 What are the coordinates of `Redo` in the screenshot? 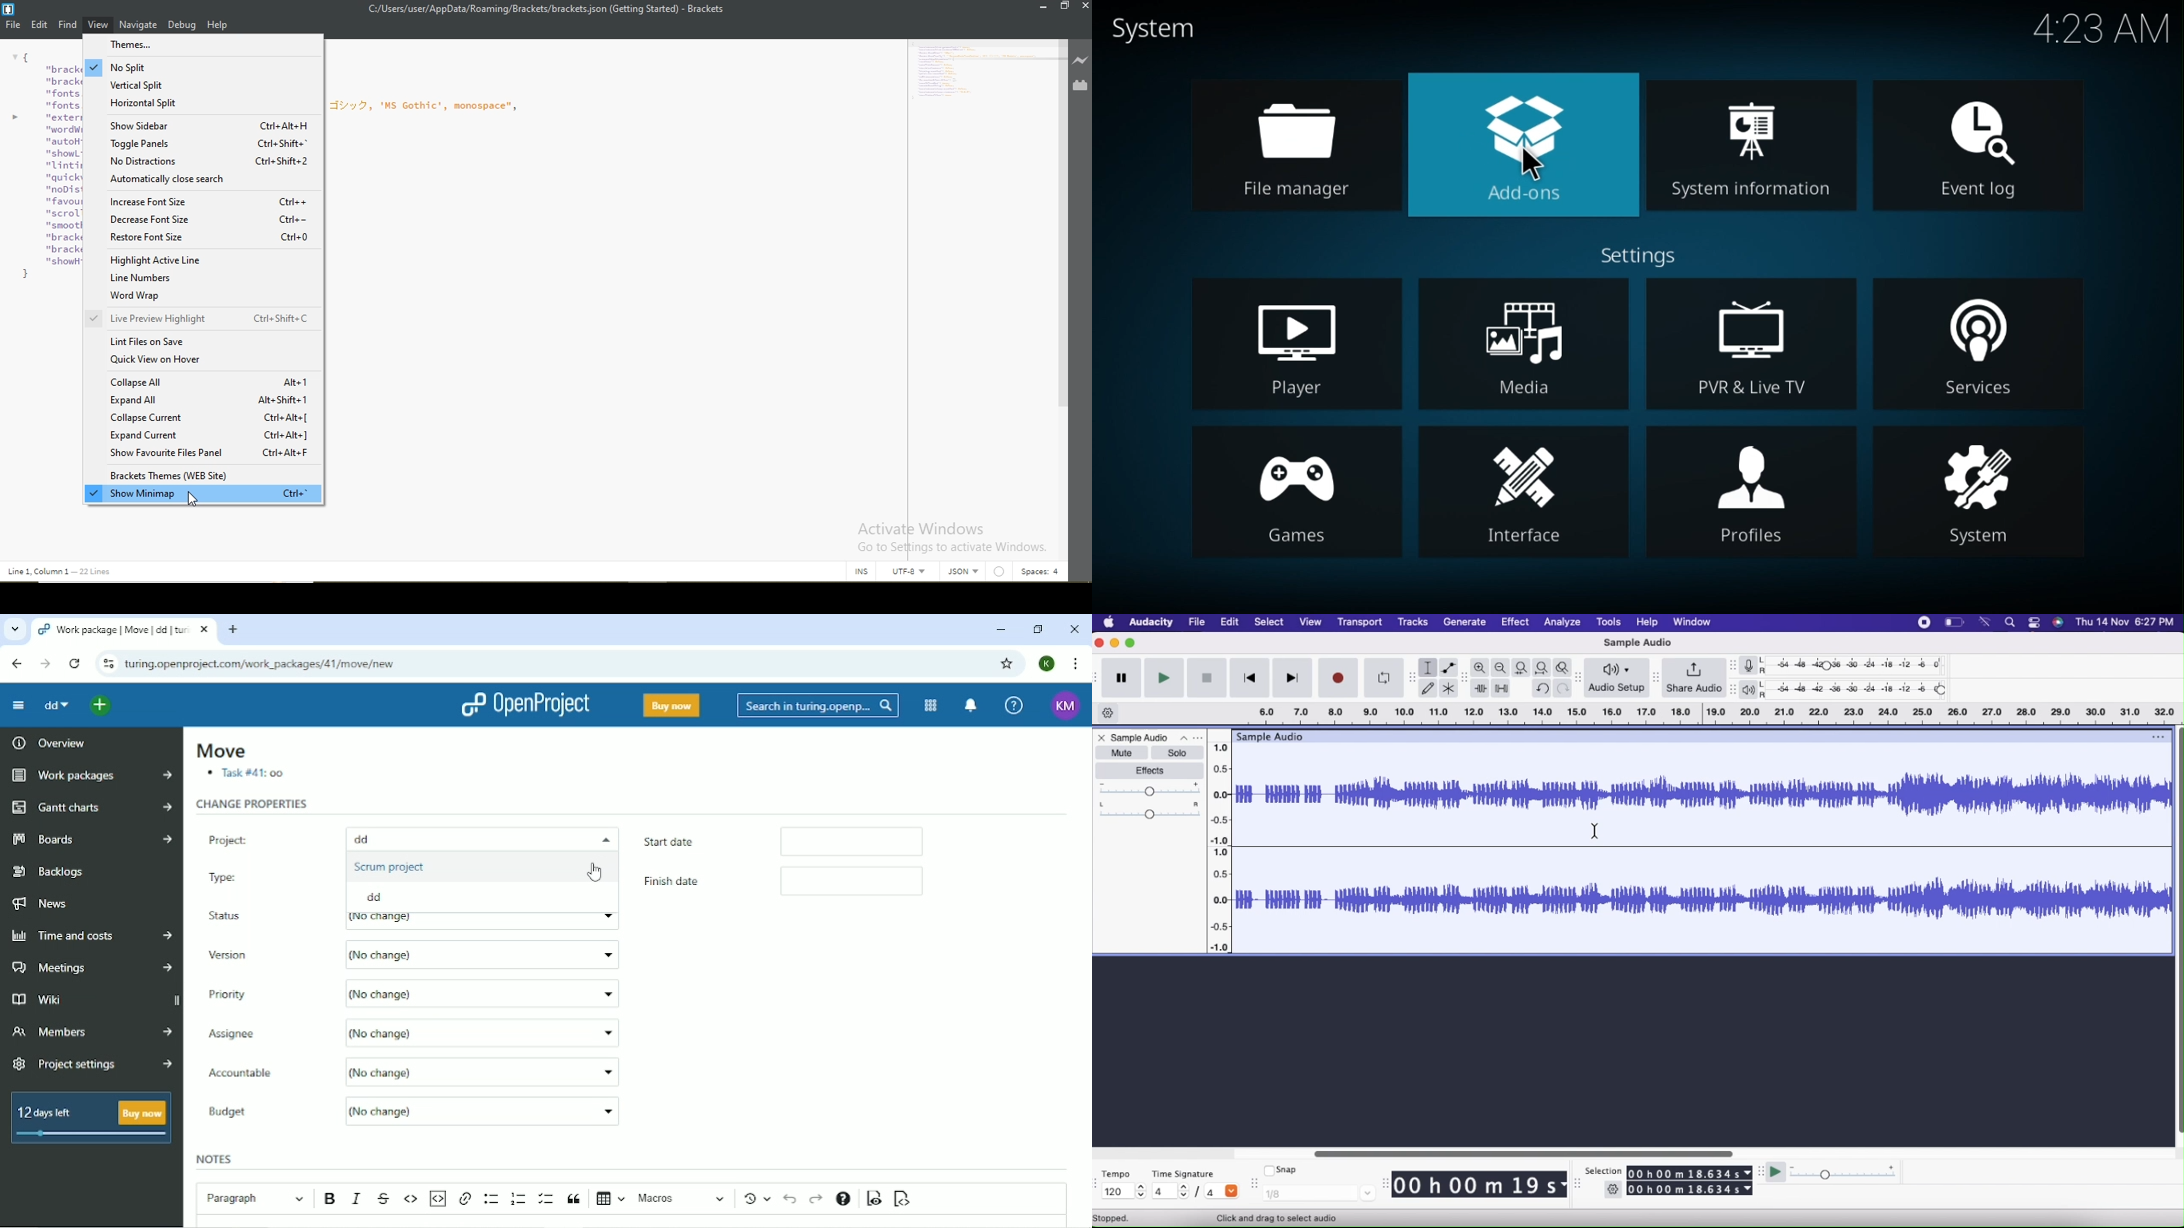 It's located at (816, 1199).